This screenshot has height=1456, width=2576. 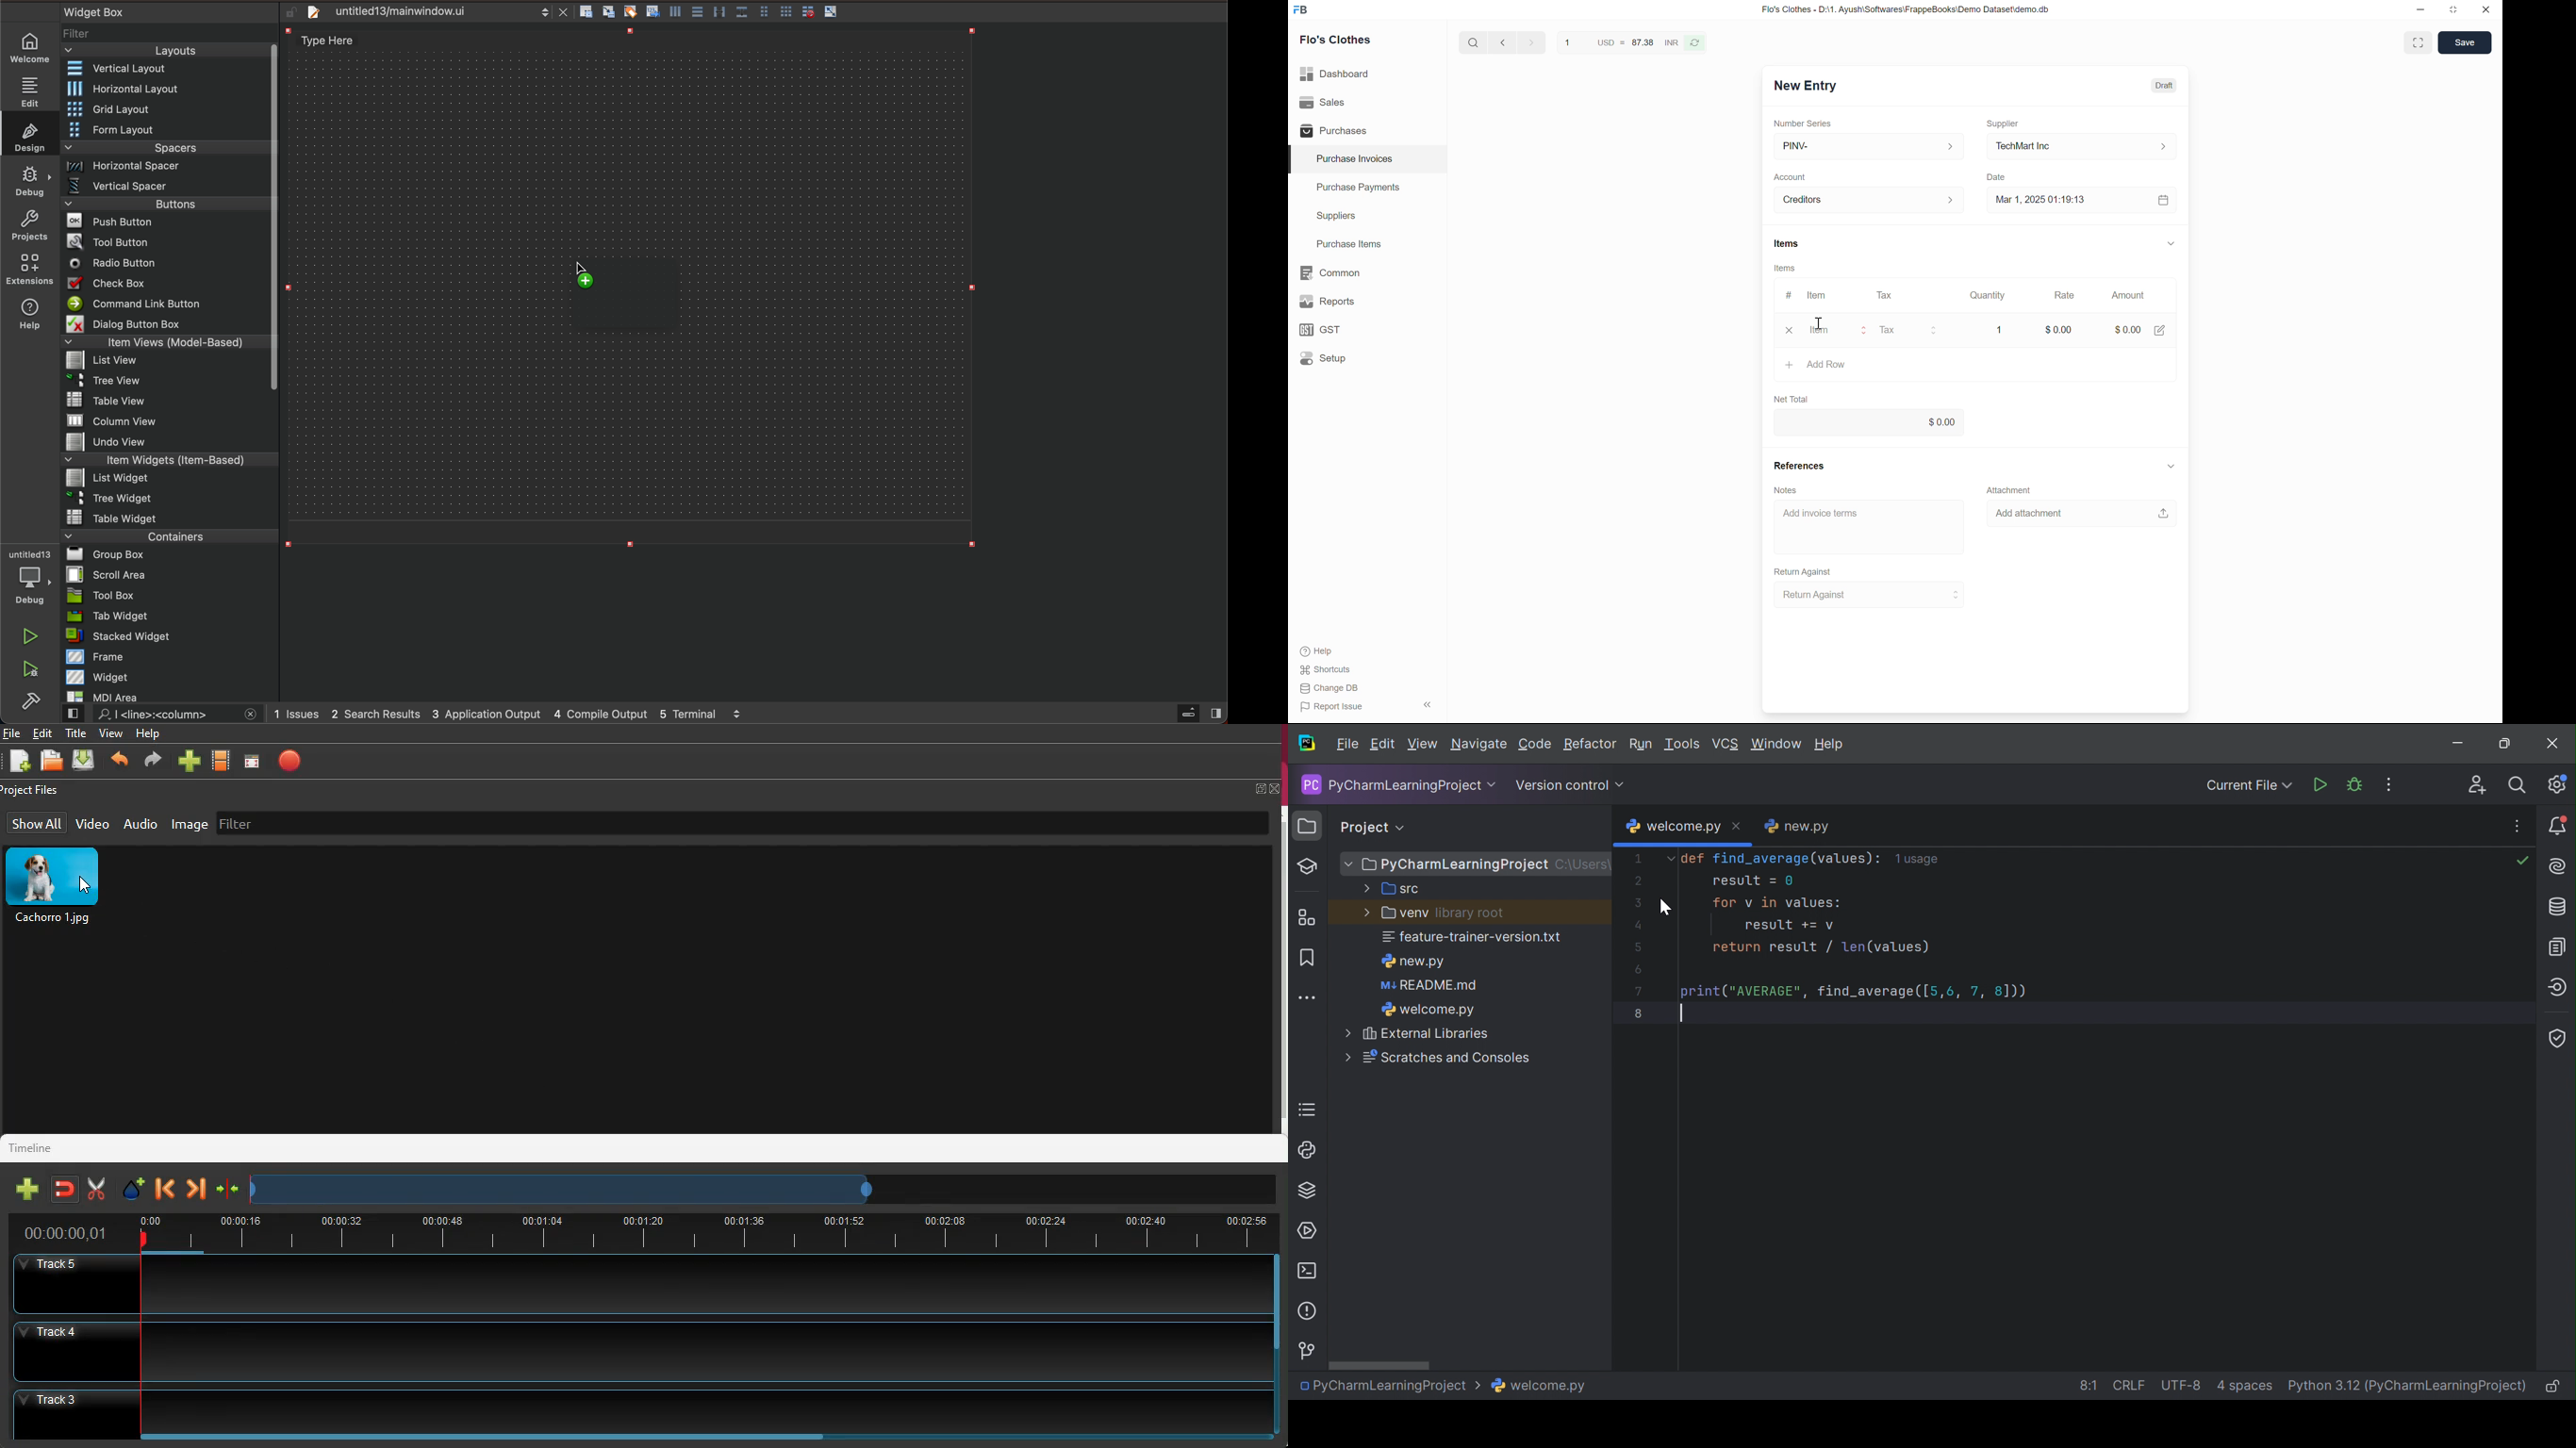 I want to click on Add attachment, so click(x=2082, y=517).